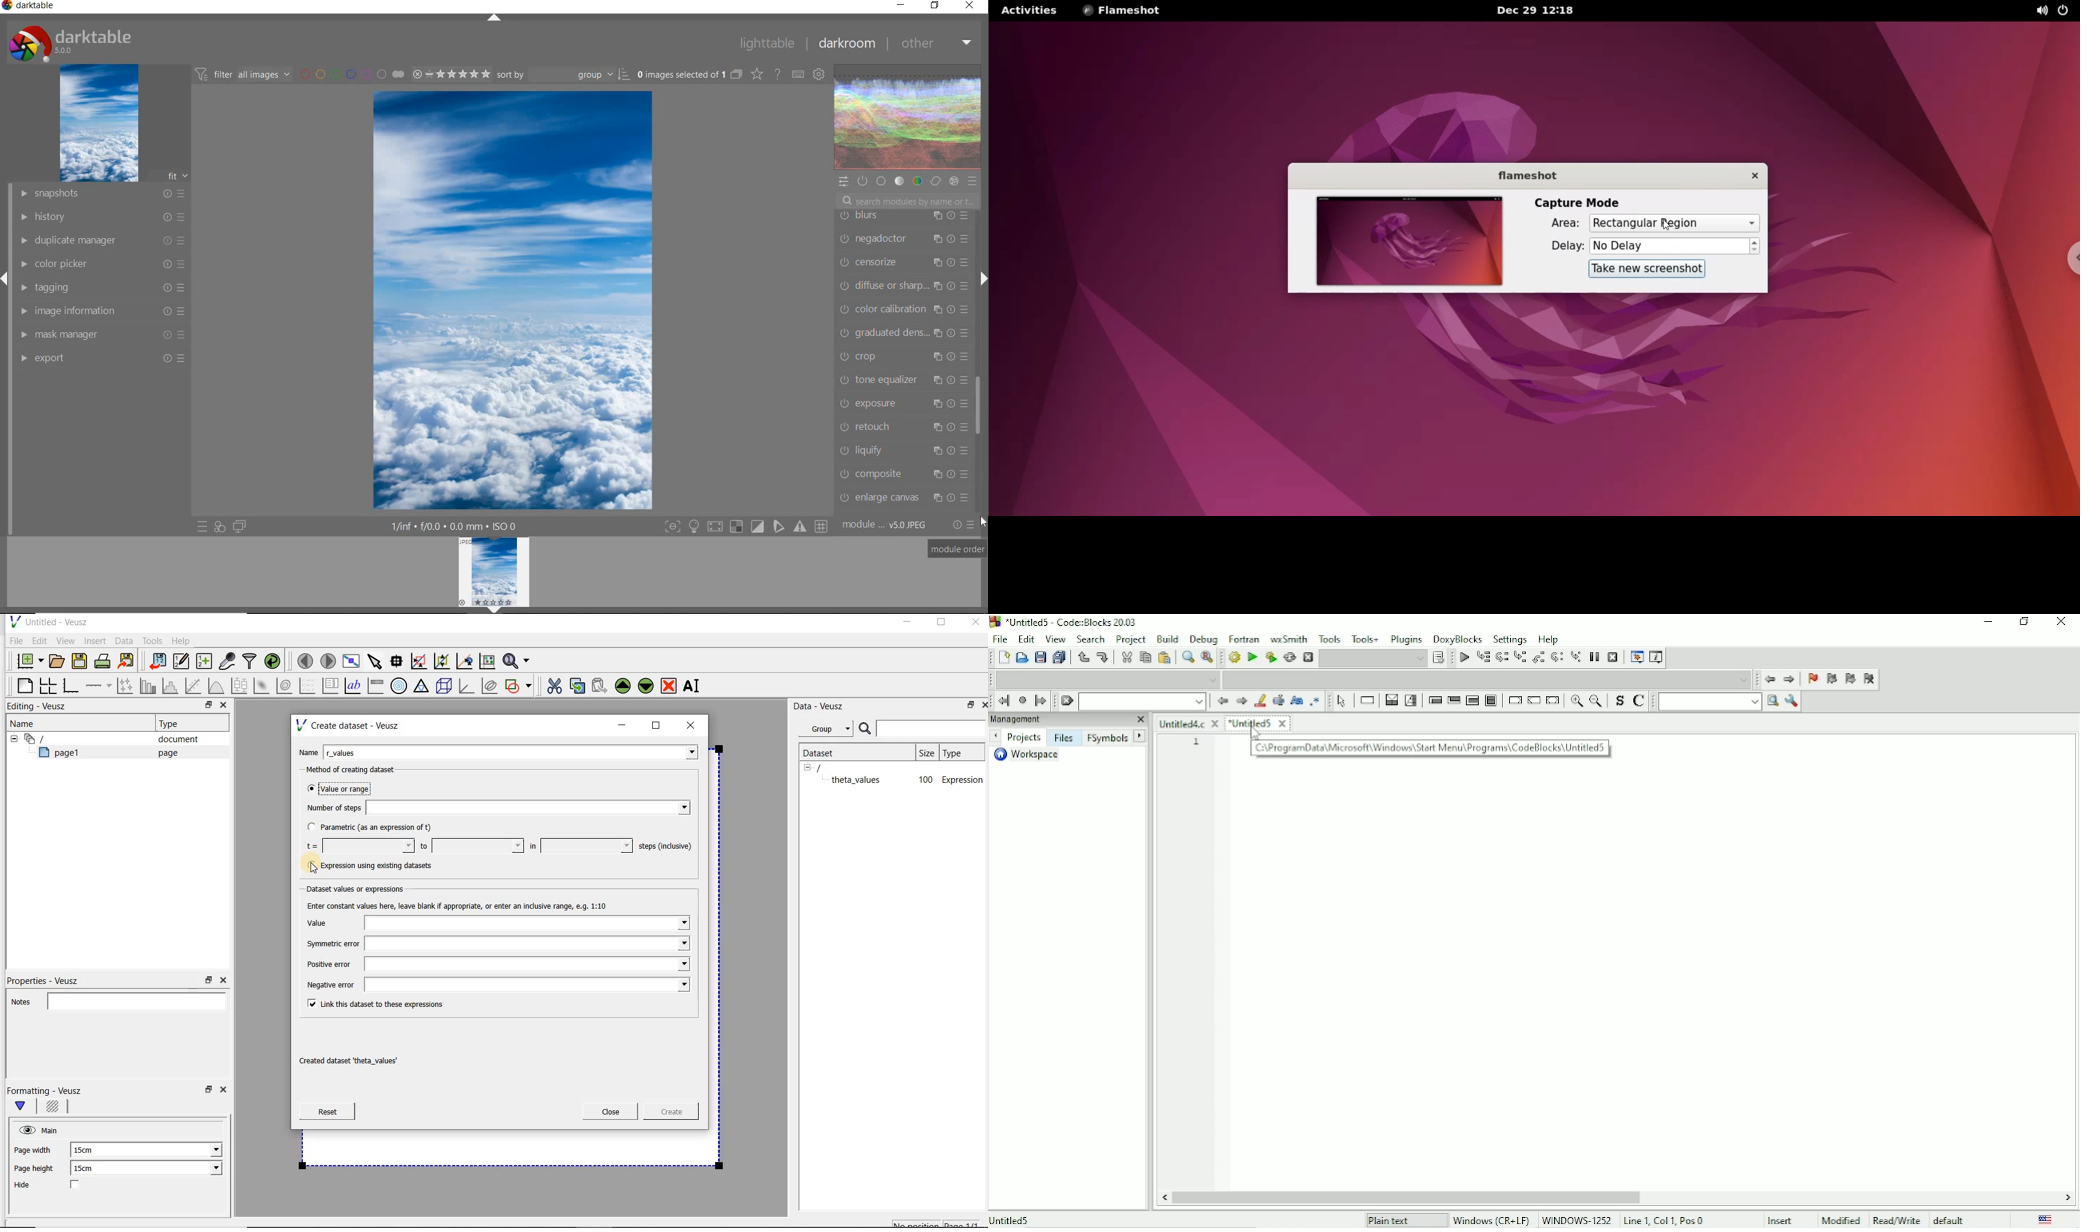 The width and height of the screenshot is (2100, 1232). I want to click on increment or decrement delay, so click(1757, 245).